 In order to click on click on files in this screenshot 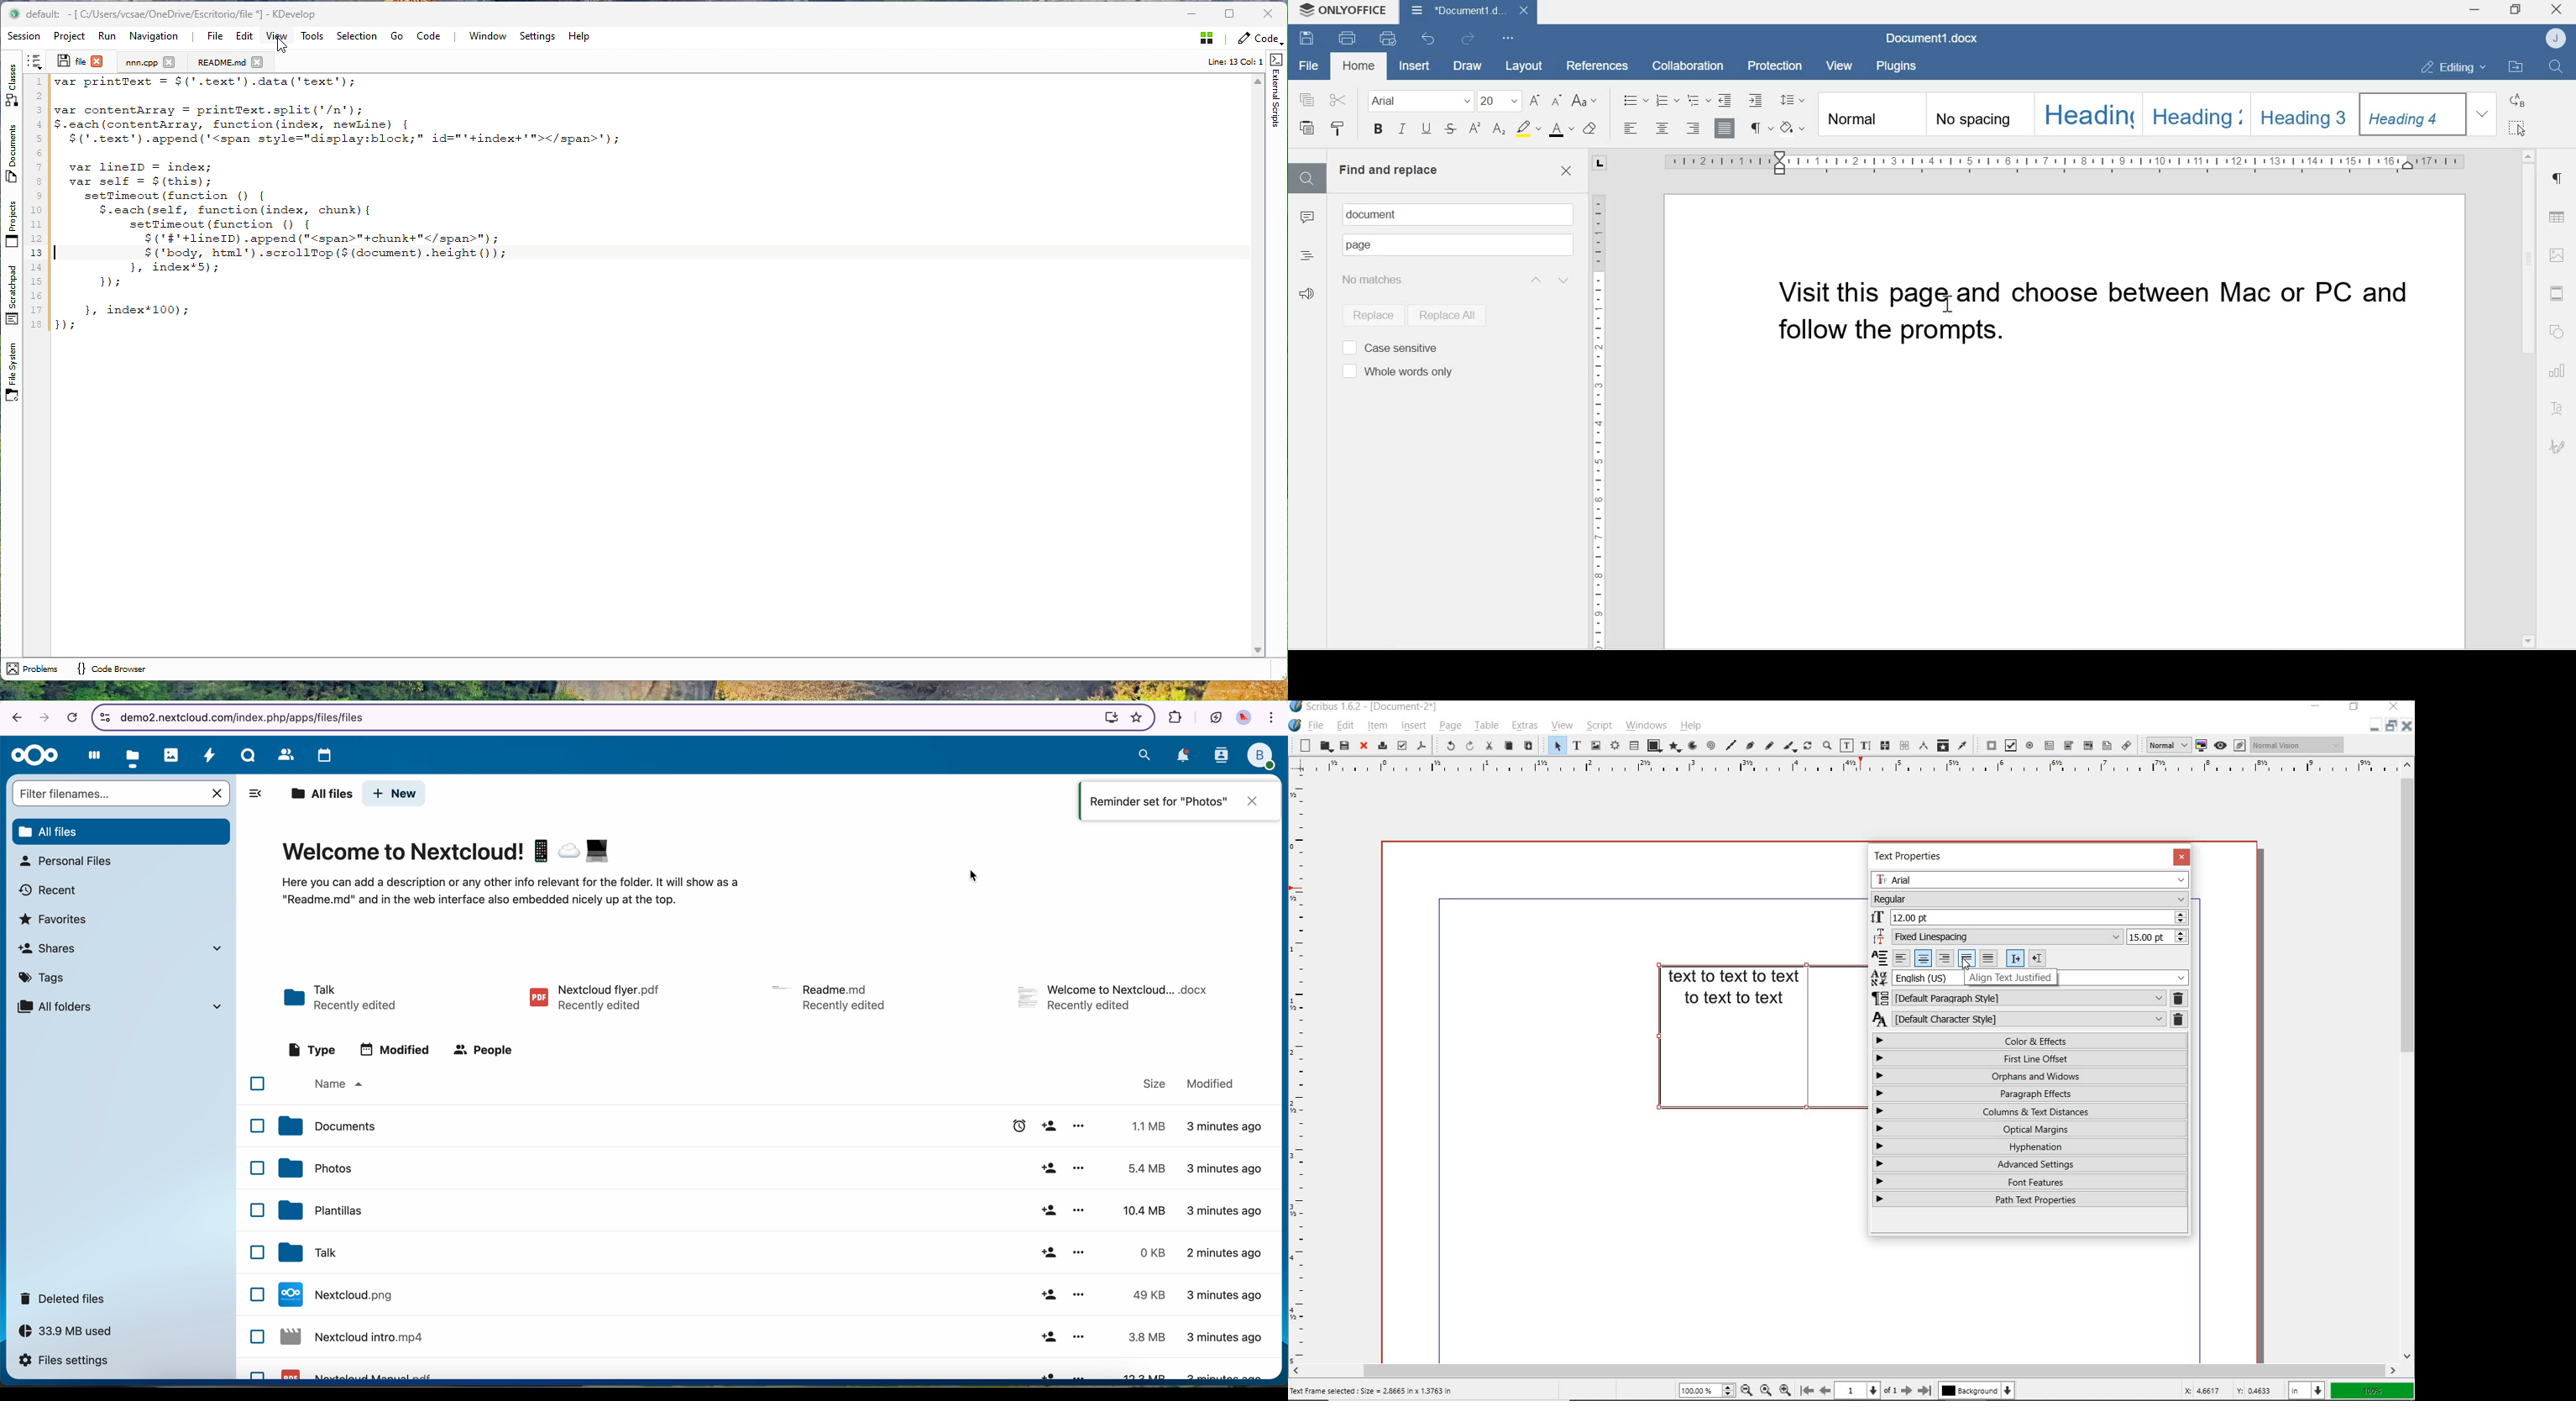, I will do `click(135, 753)`.